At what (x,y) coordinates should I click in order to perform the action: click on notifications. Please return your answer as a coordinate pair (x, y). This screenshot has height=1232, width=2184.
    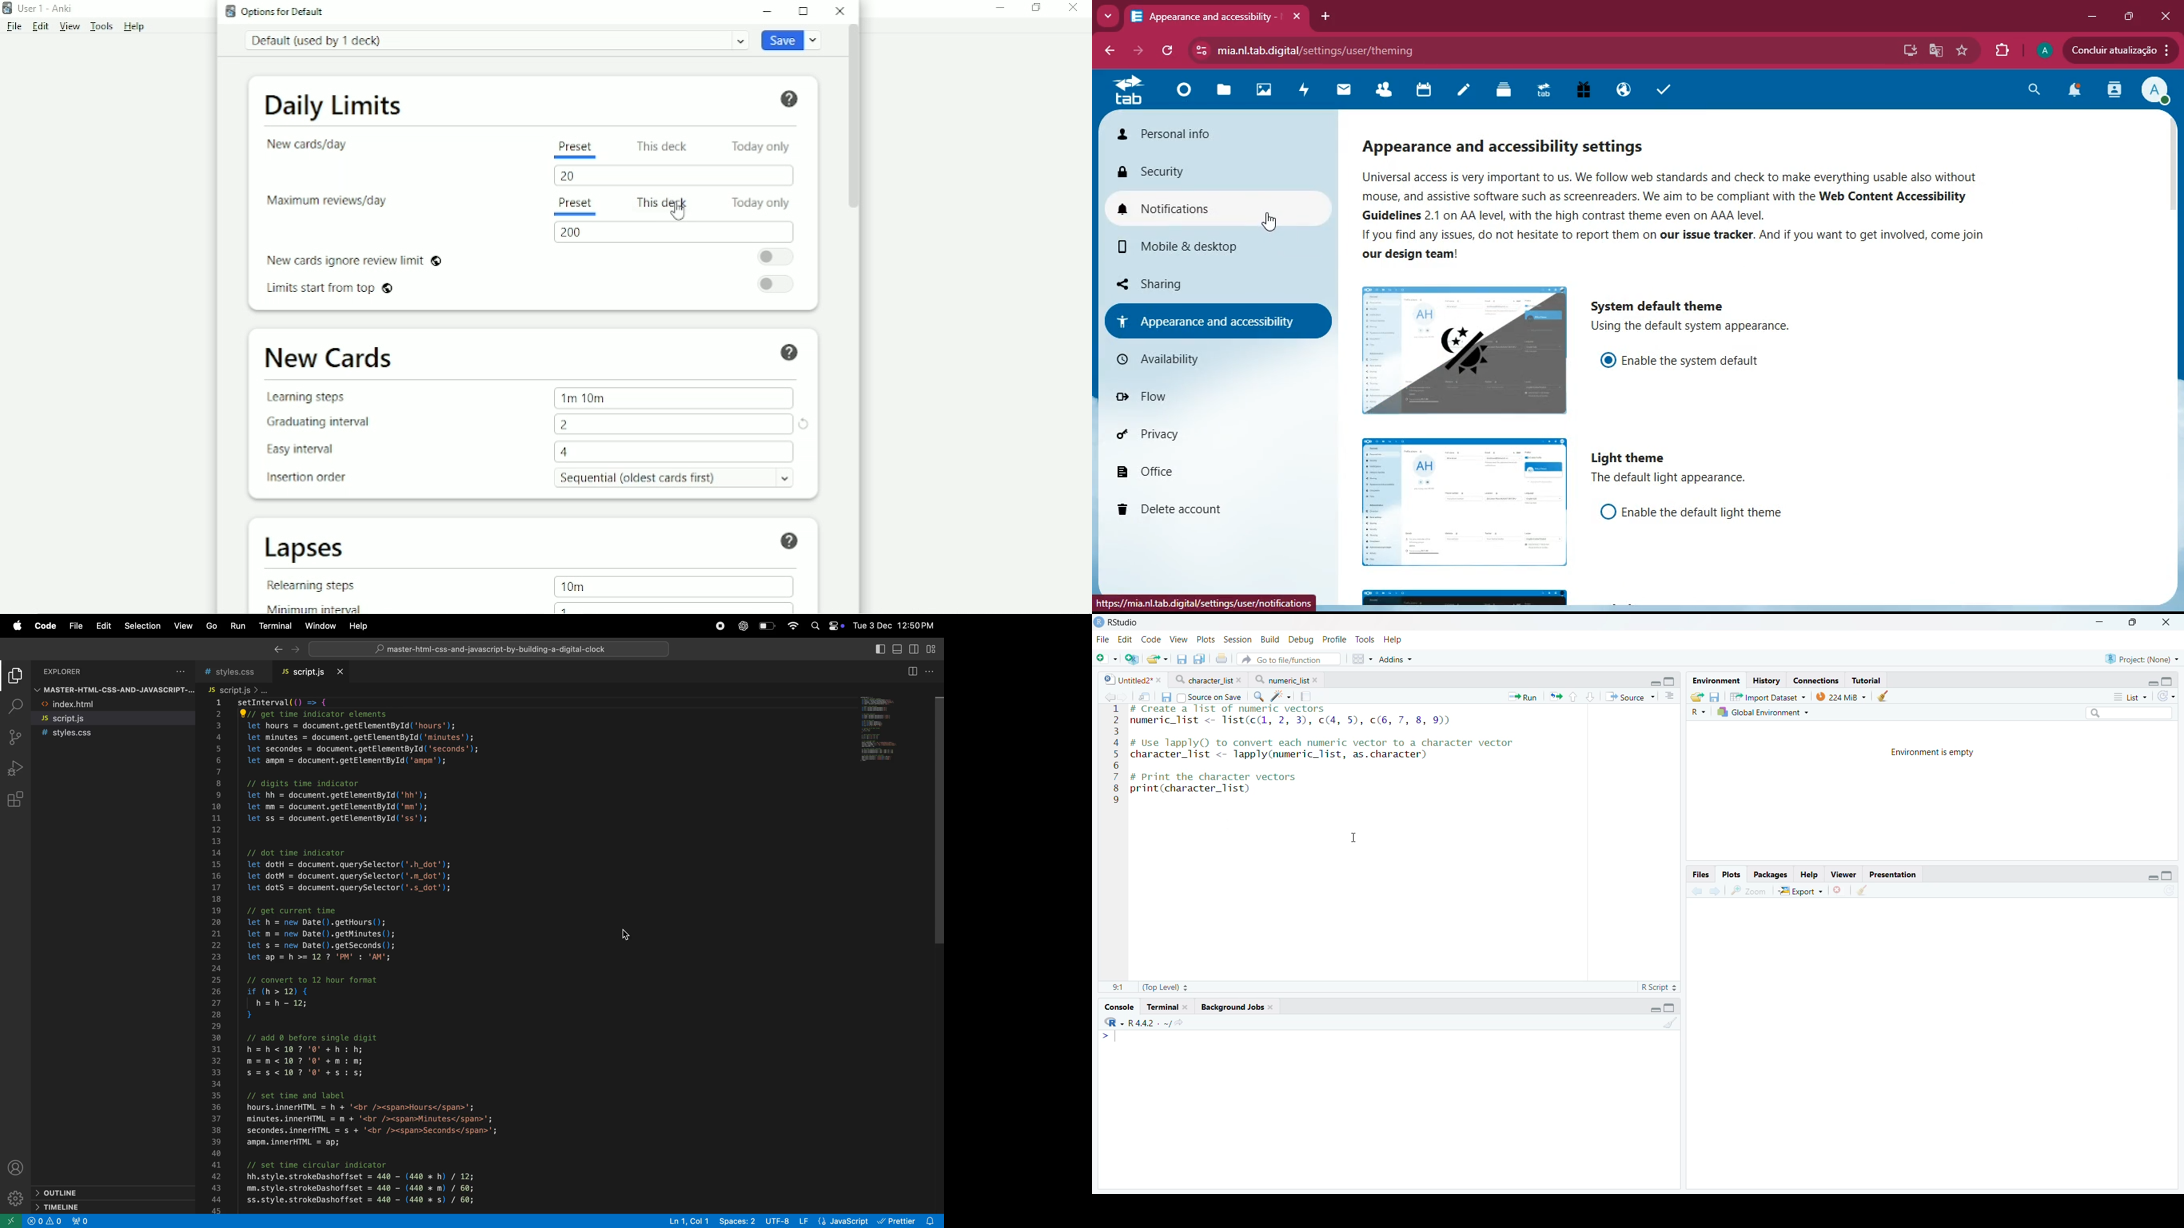
    Looking at the image, I should click on (1220, 206).